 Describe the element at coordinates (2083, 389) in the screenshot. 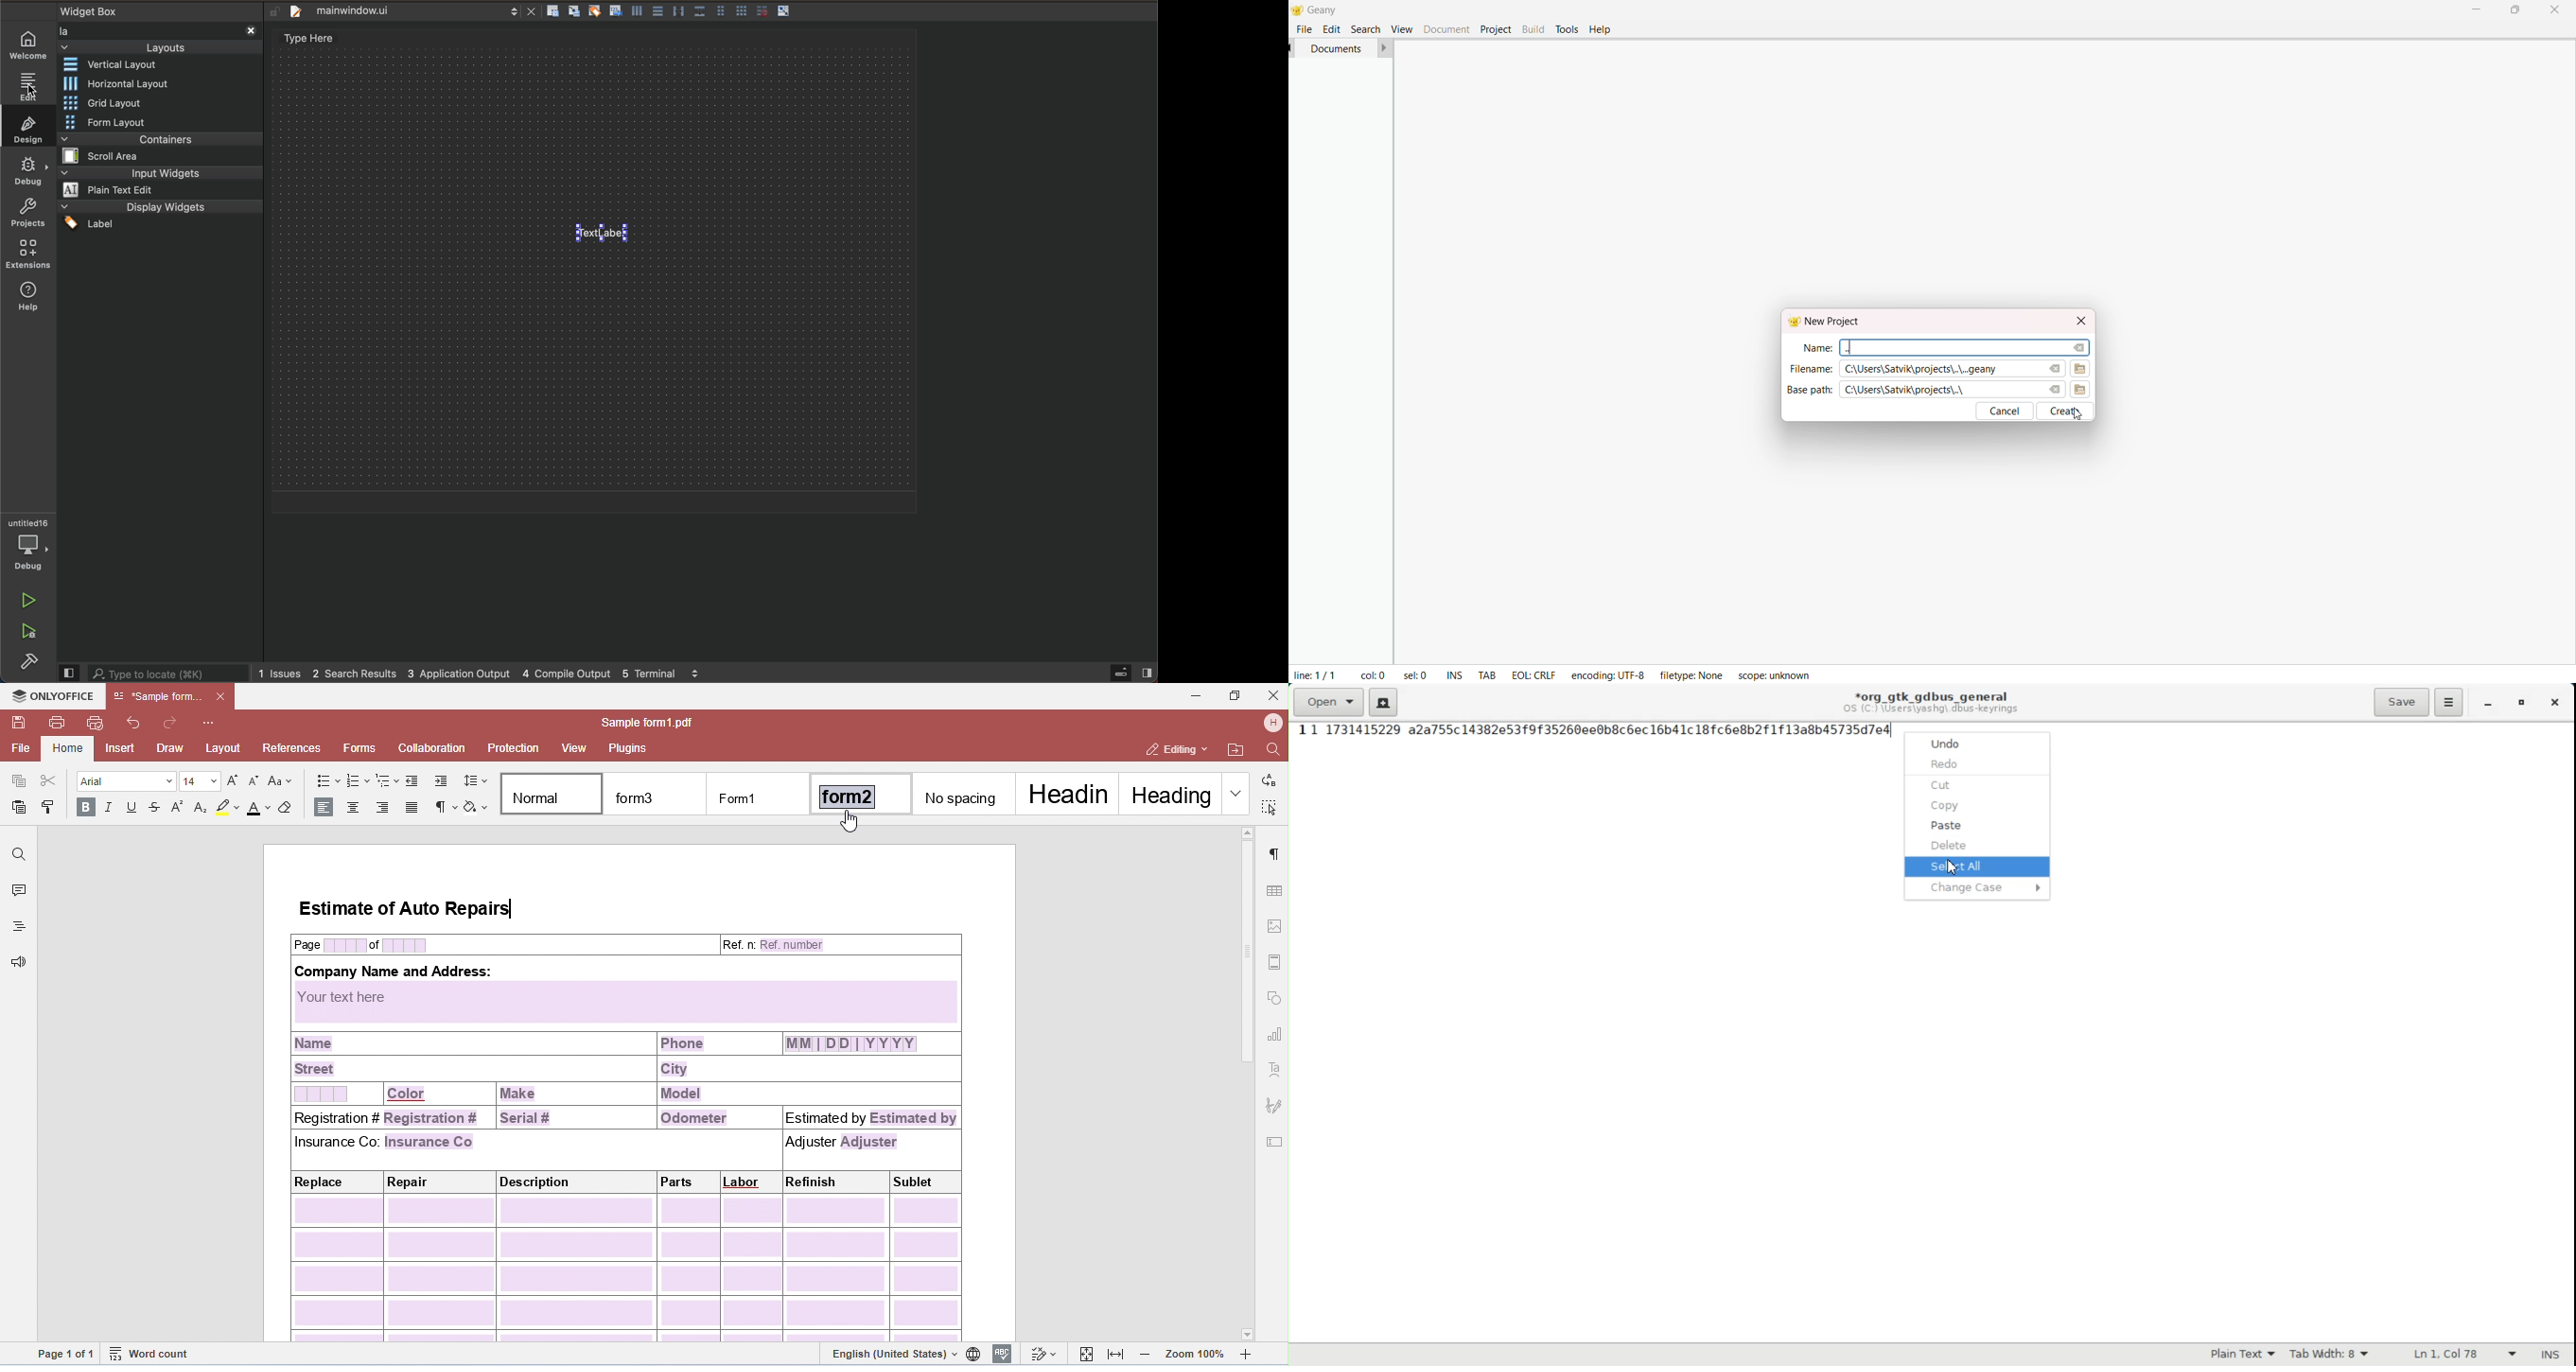

I see `browse` at that location.